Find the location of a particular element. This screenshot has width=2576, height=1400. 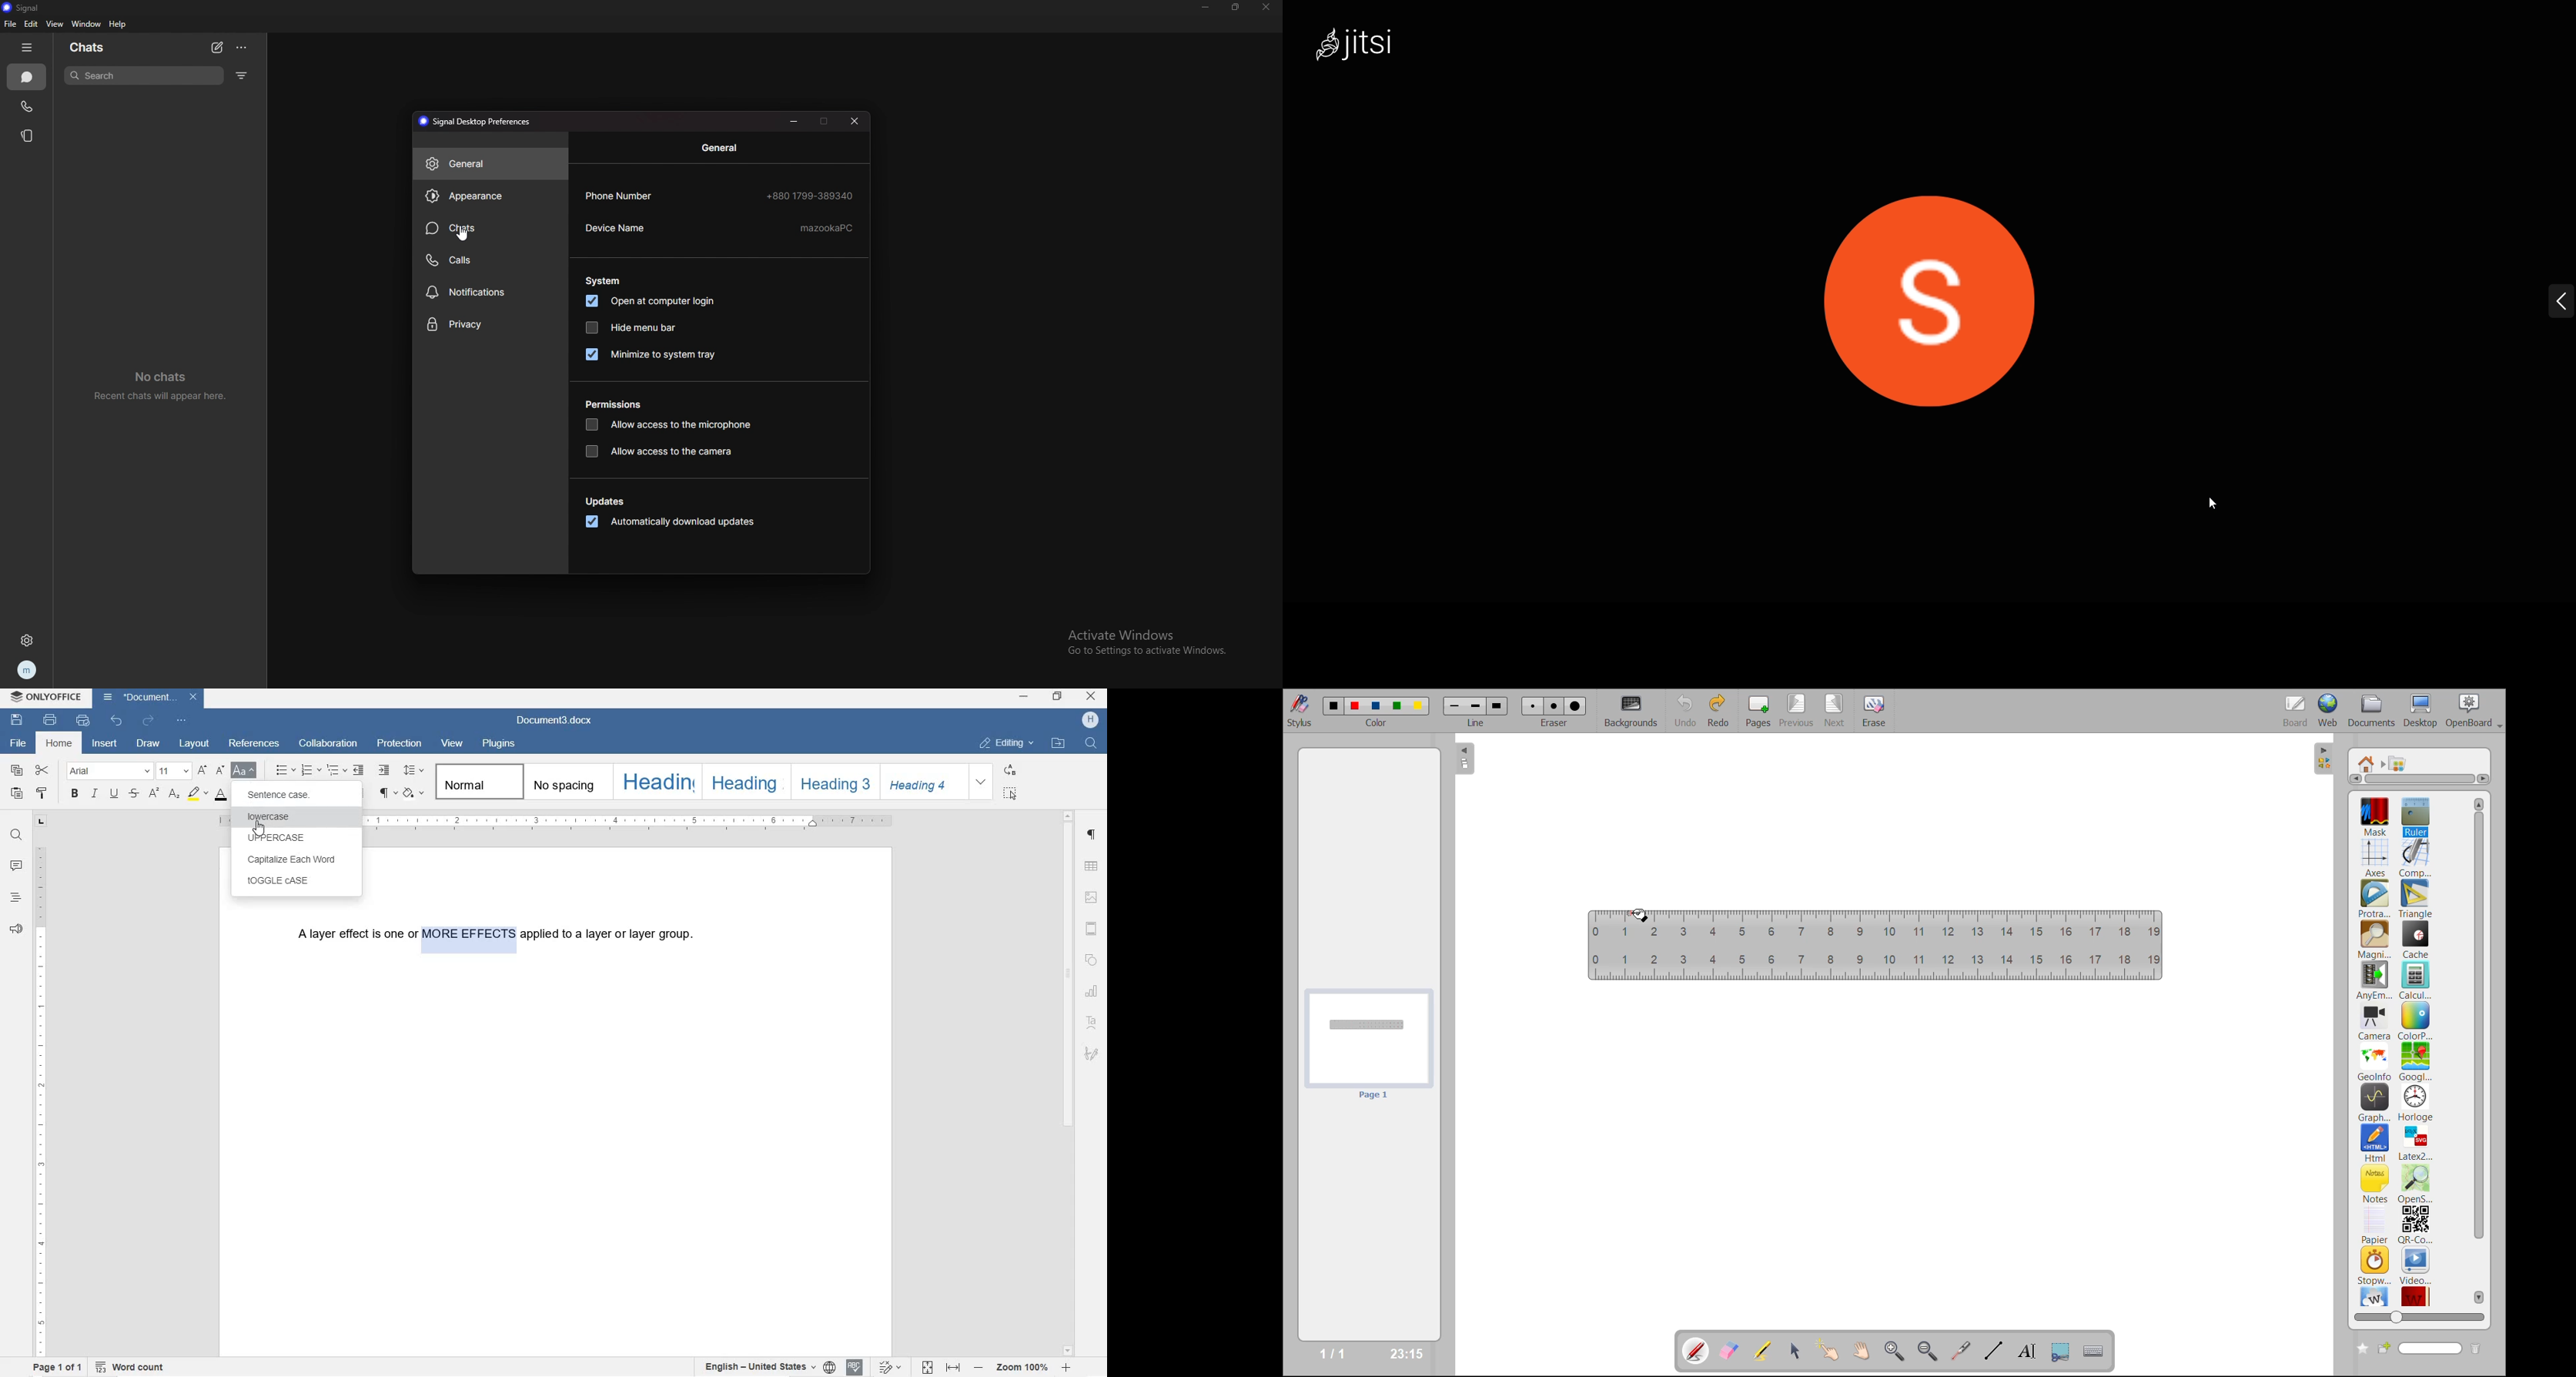

view is located at coordinates (55, 24).